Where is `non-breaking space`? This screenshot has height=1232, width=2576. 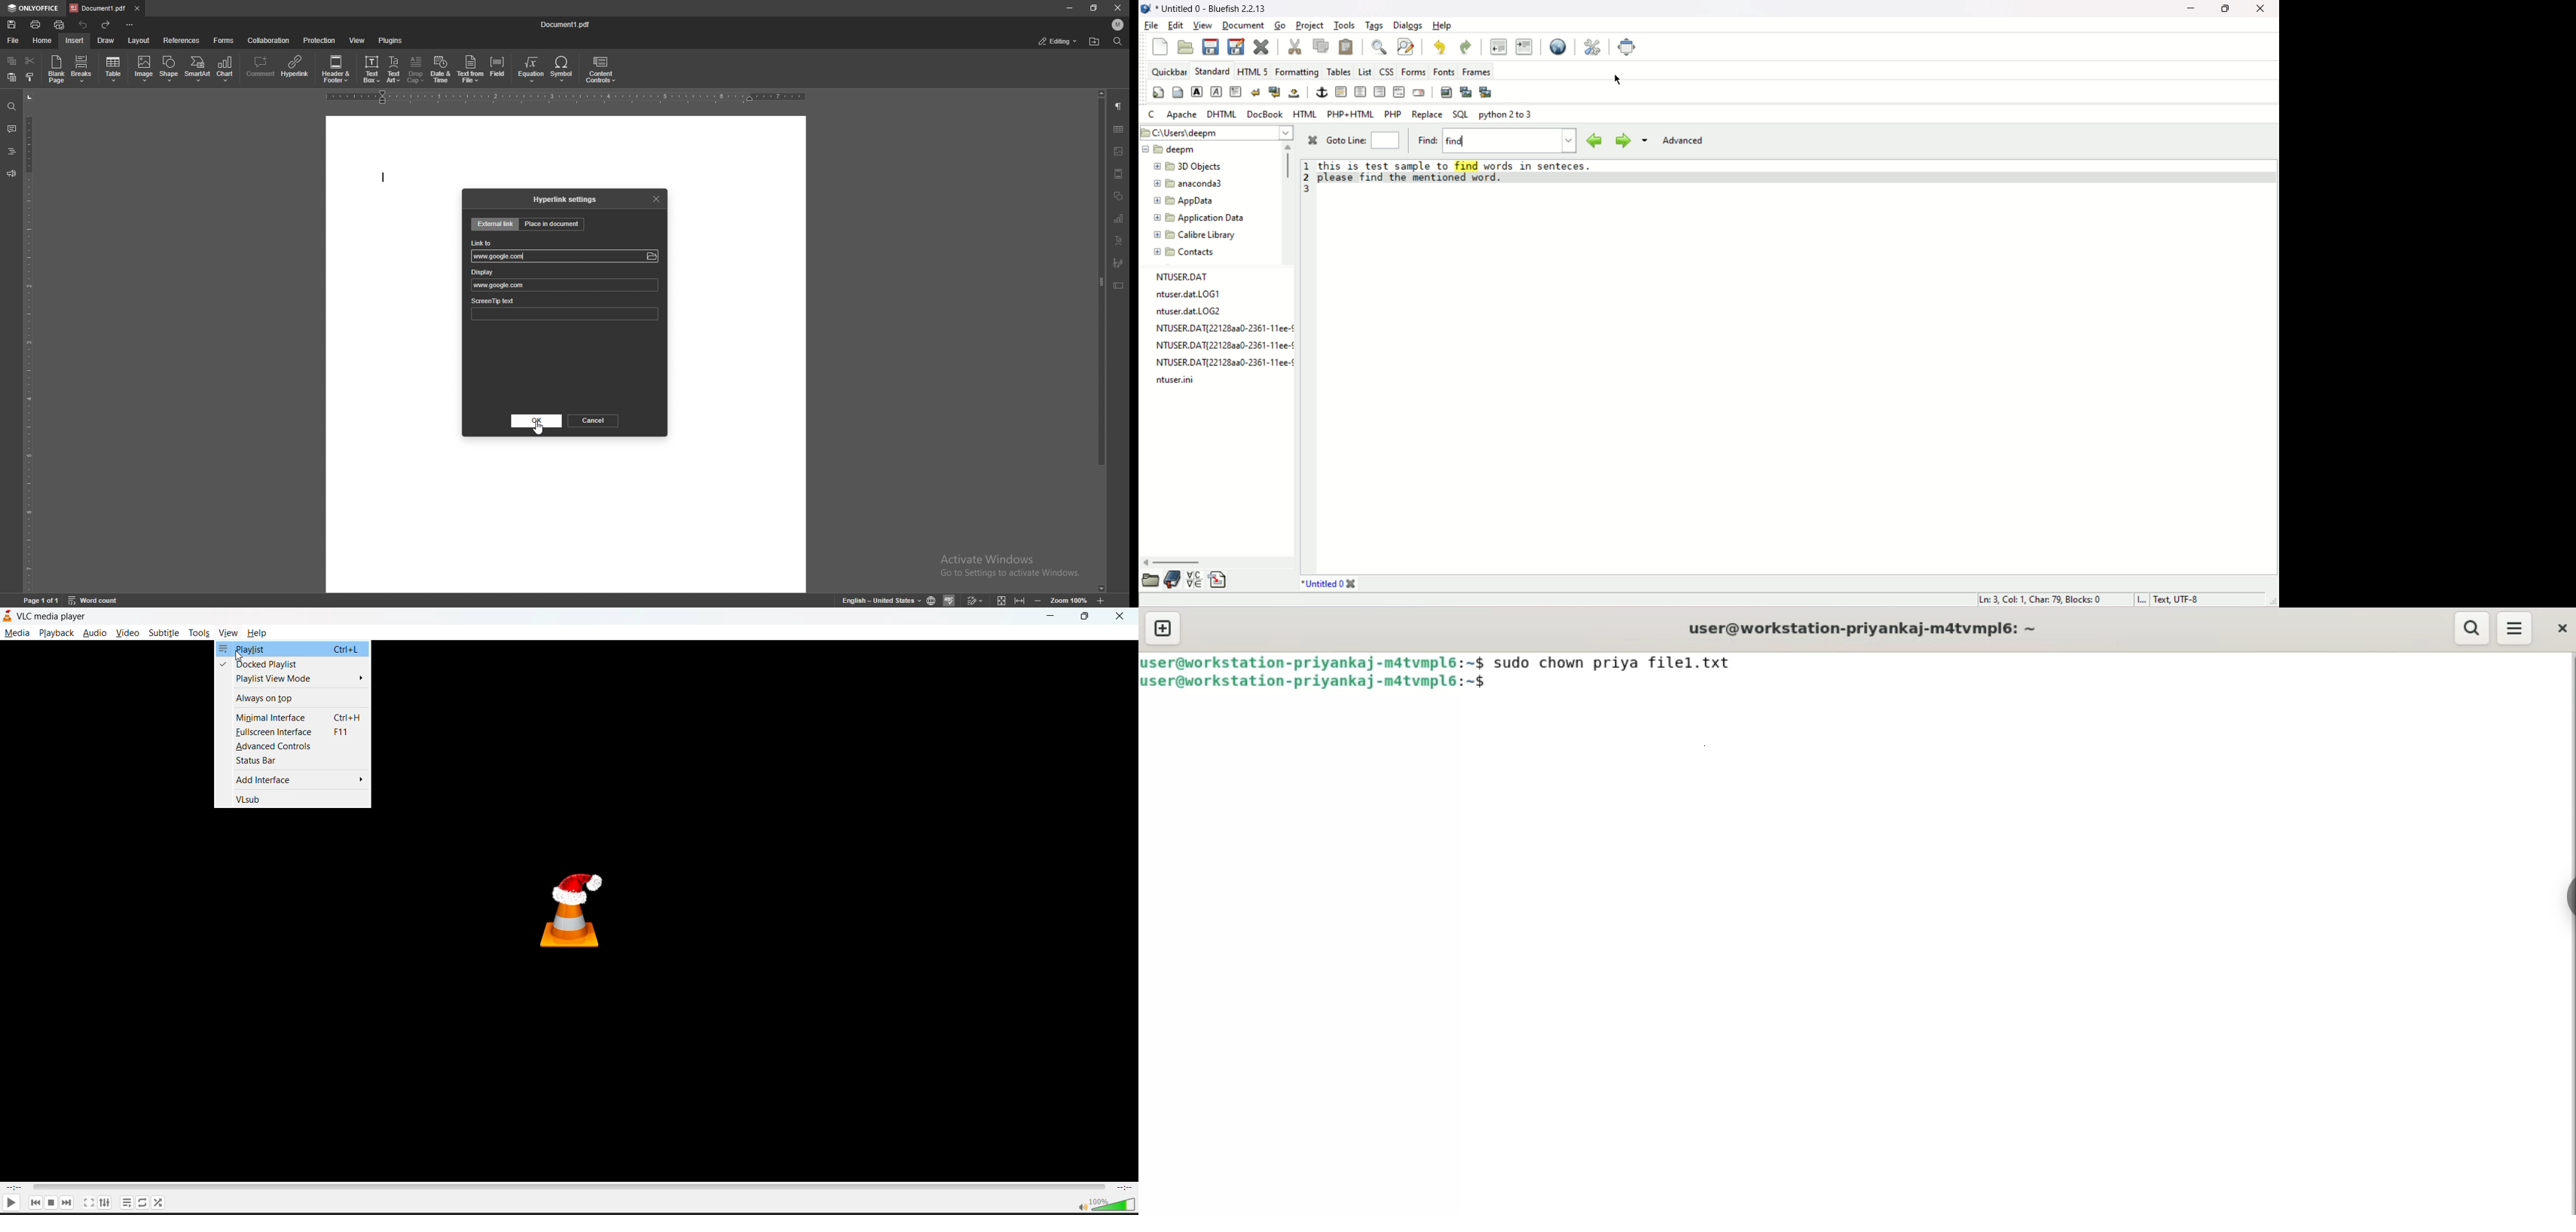
non-breaking space is located at coordinates (1295, 94).